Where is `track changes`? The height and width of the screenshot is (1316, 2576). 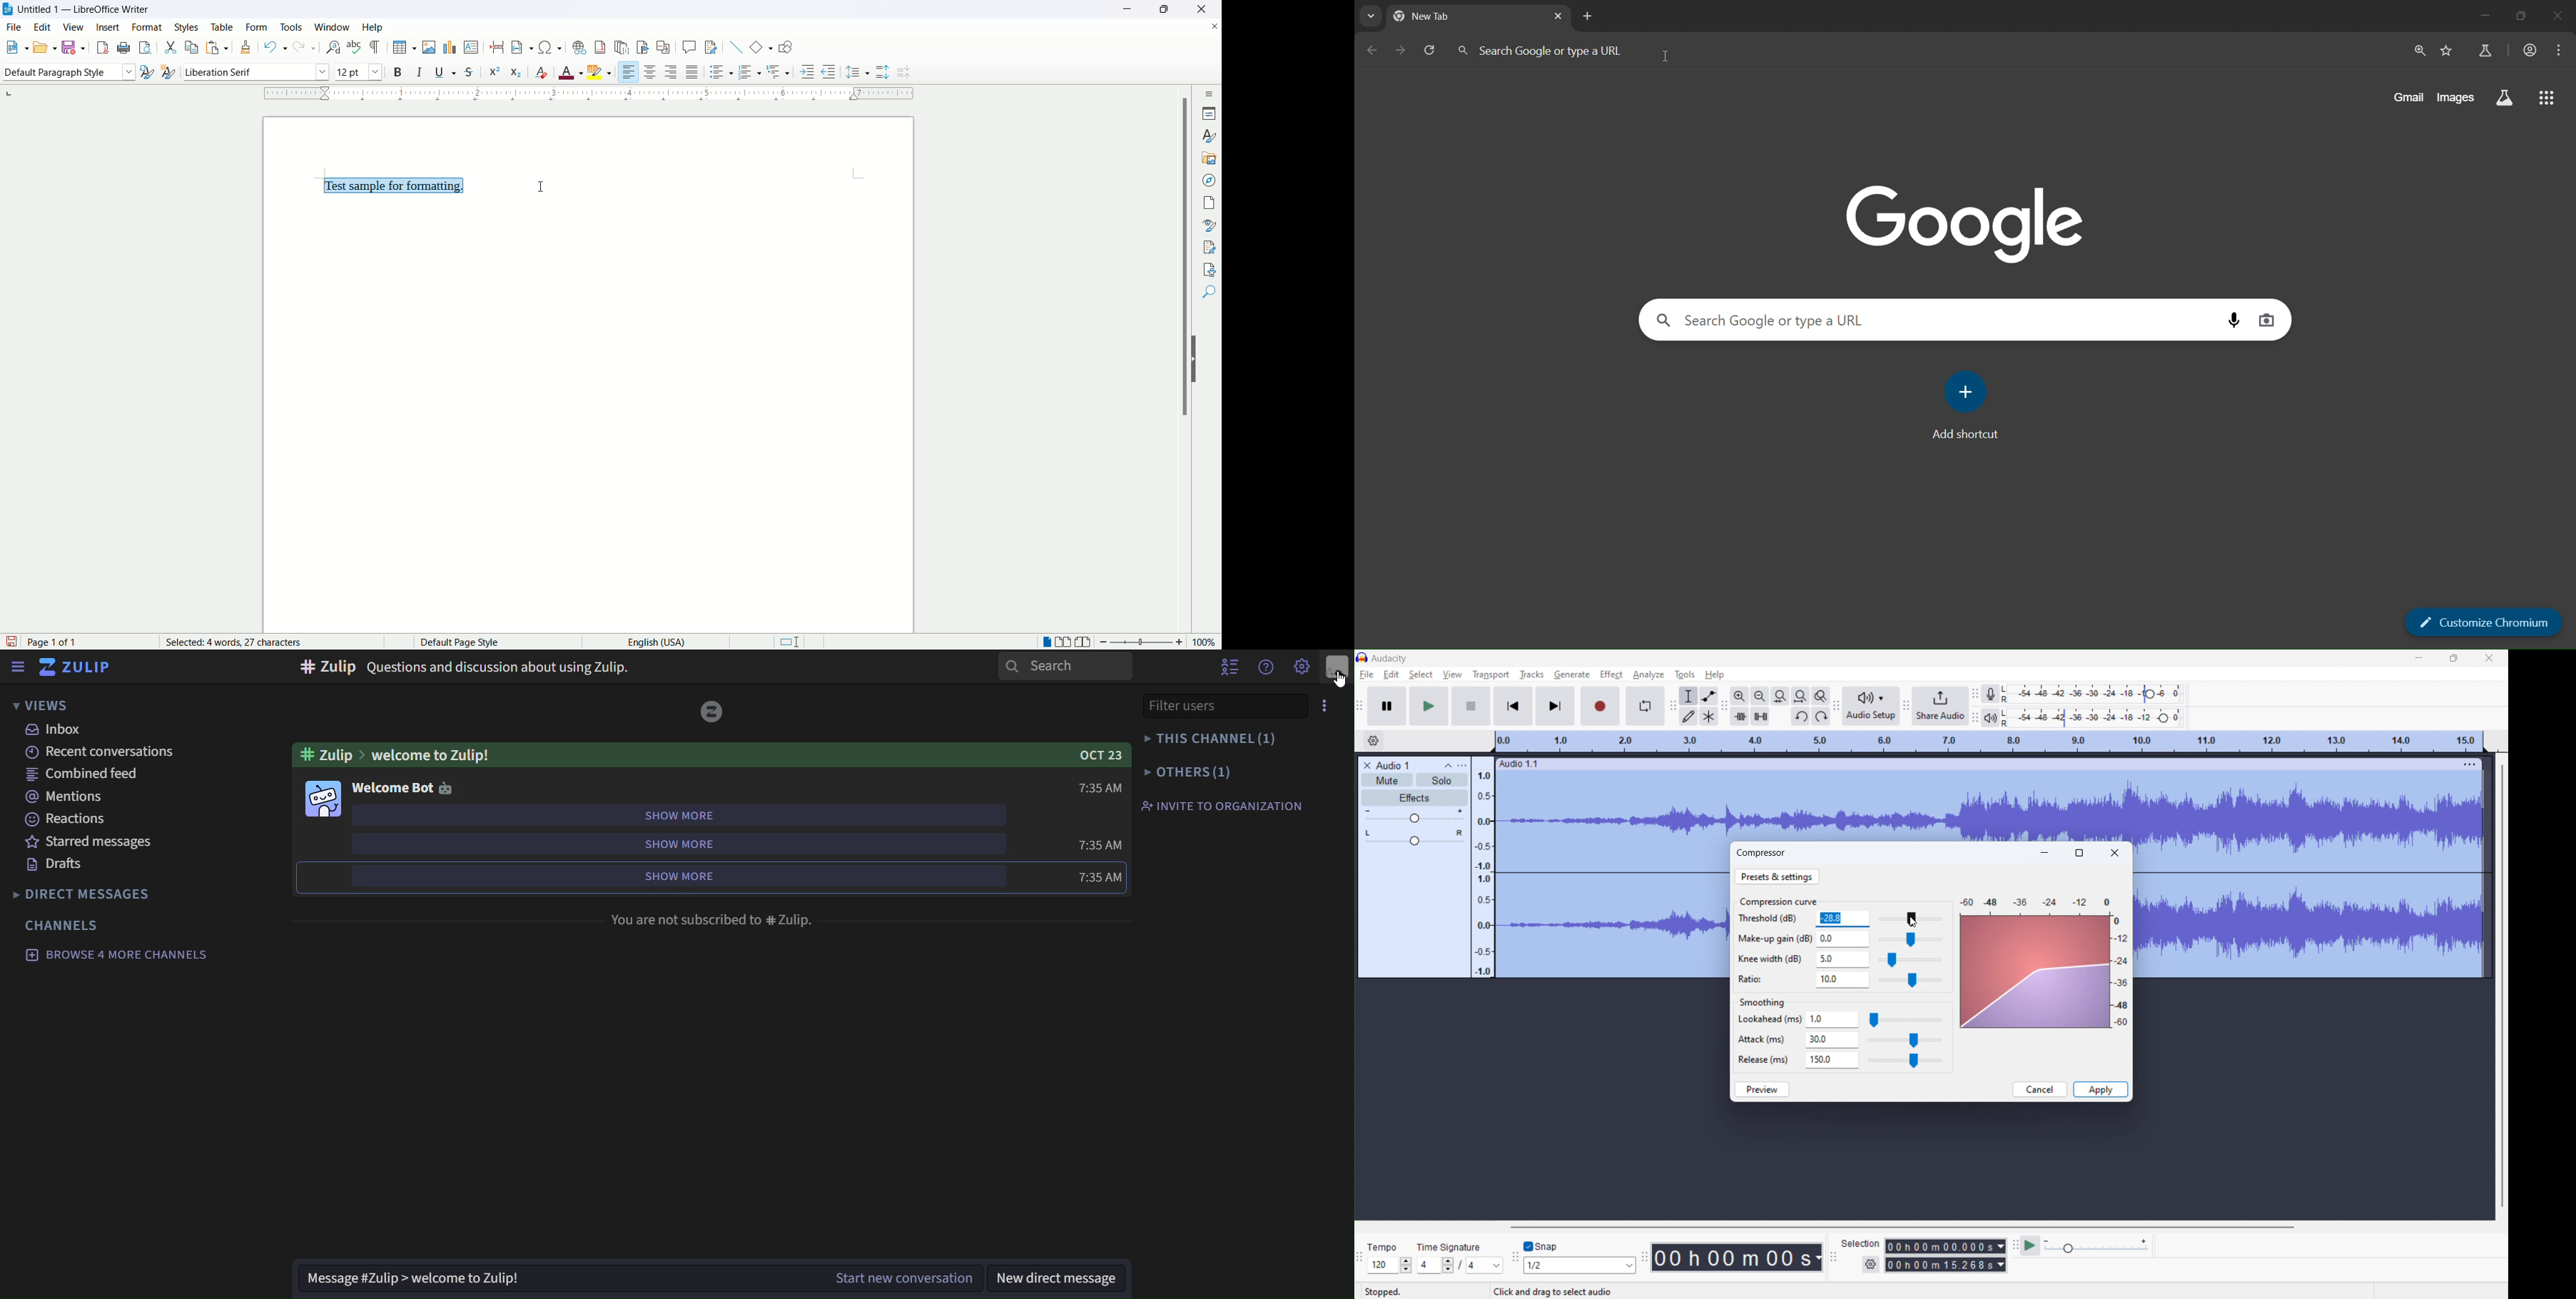
track changes is located at coordinates (709, 47).